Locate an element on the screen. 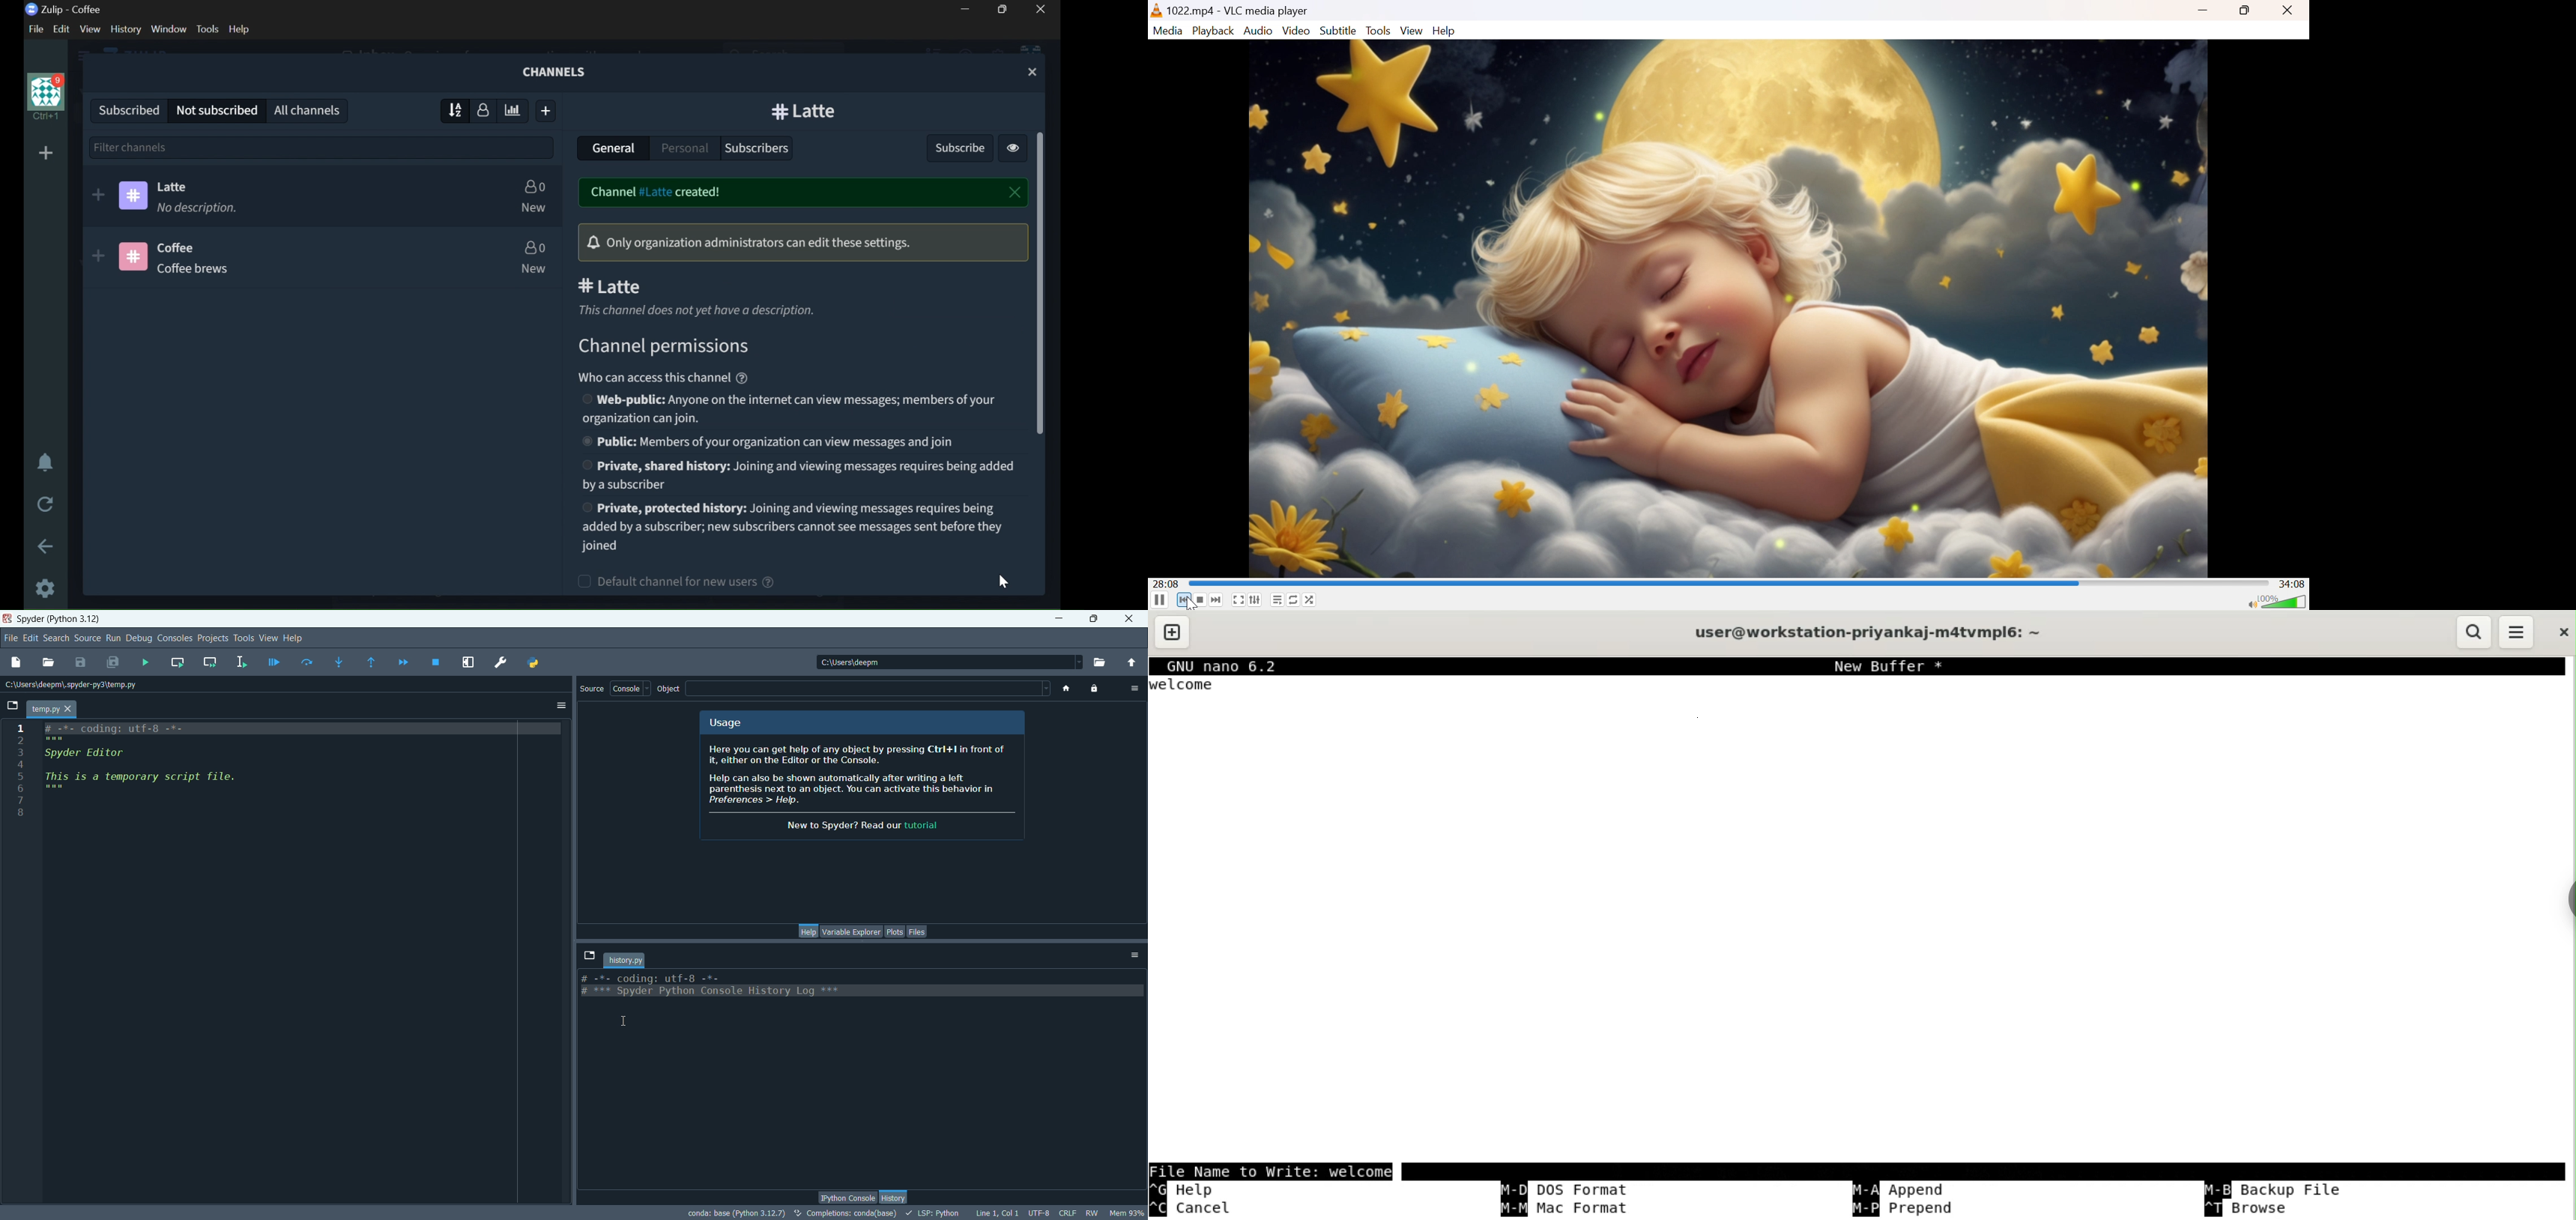 This screenshot has width=2576, height=1232. completions:conda is located at coordinates (843, 1213).